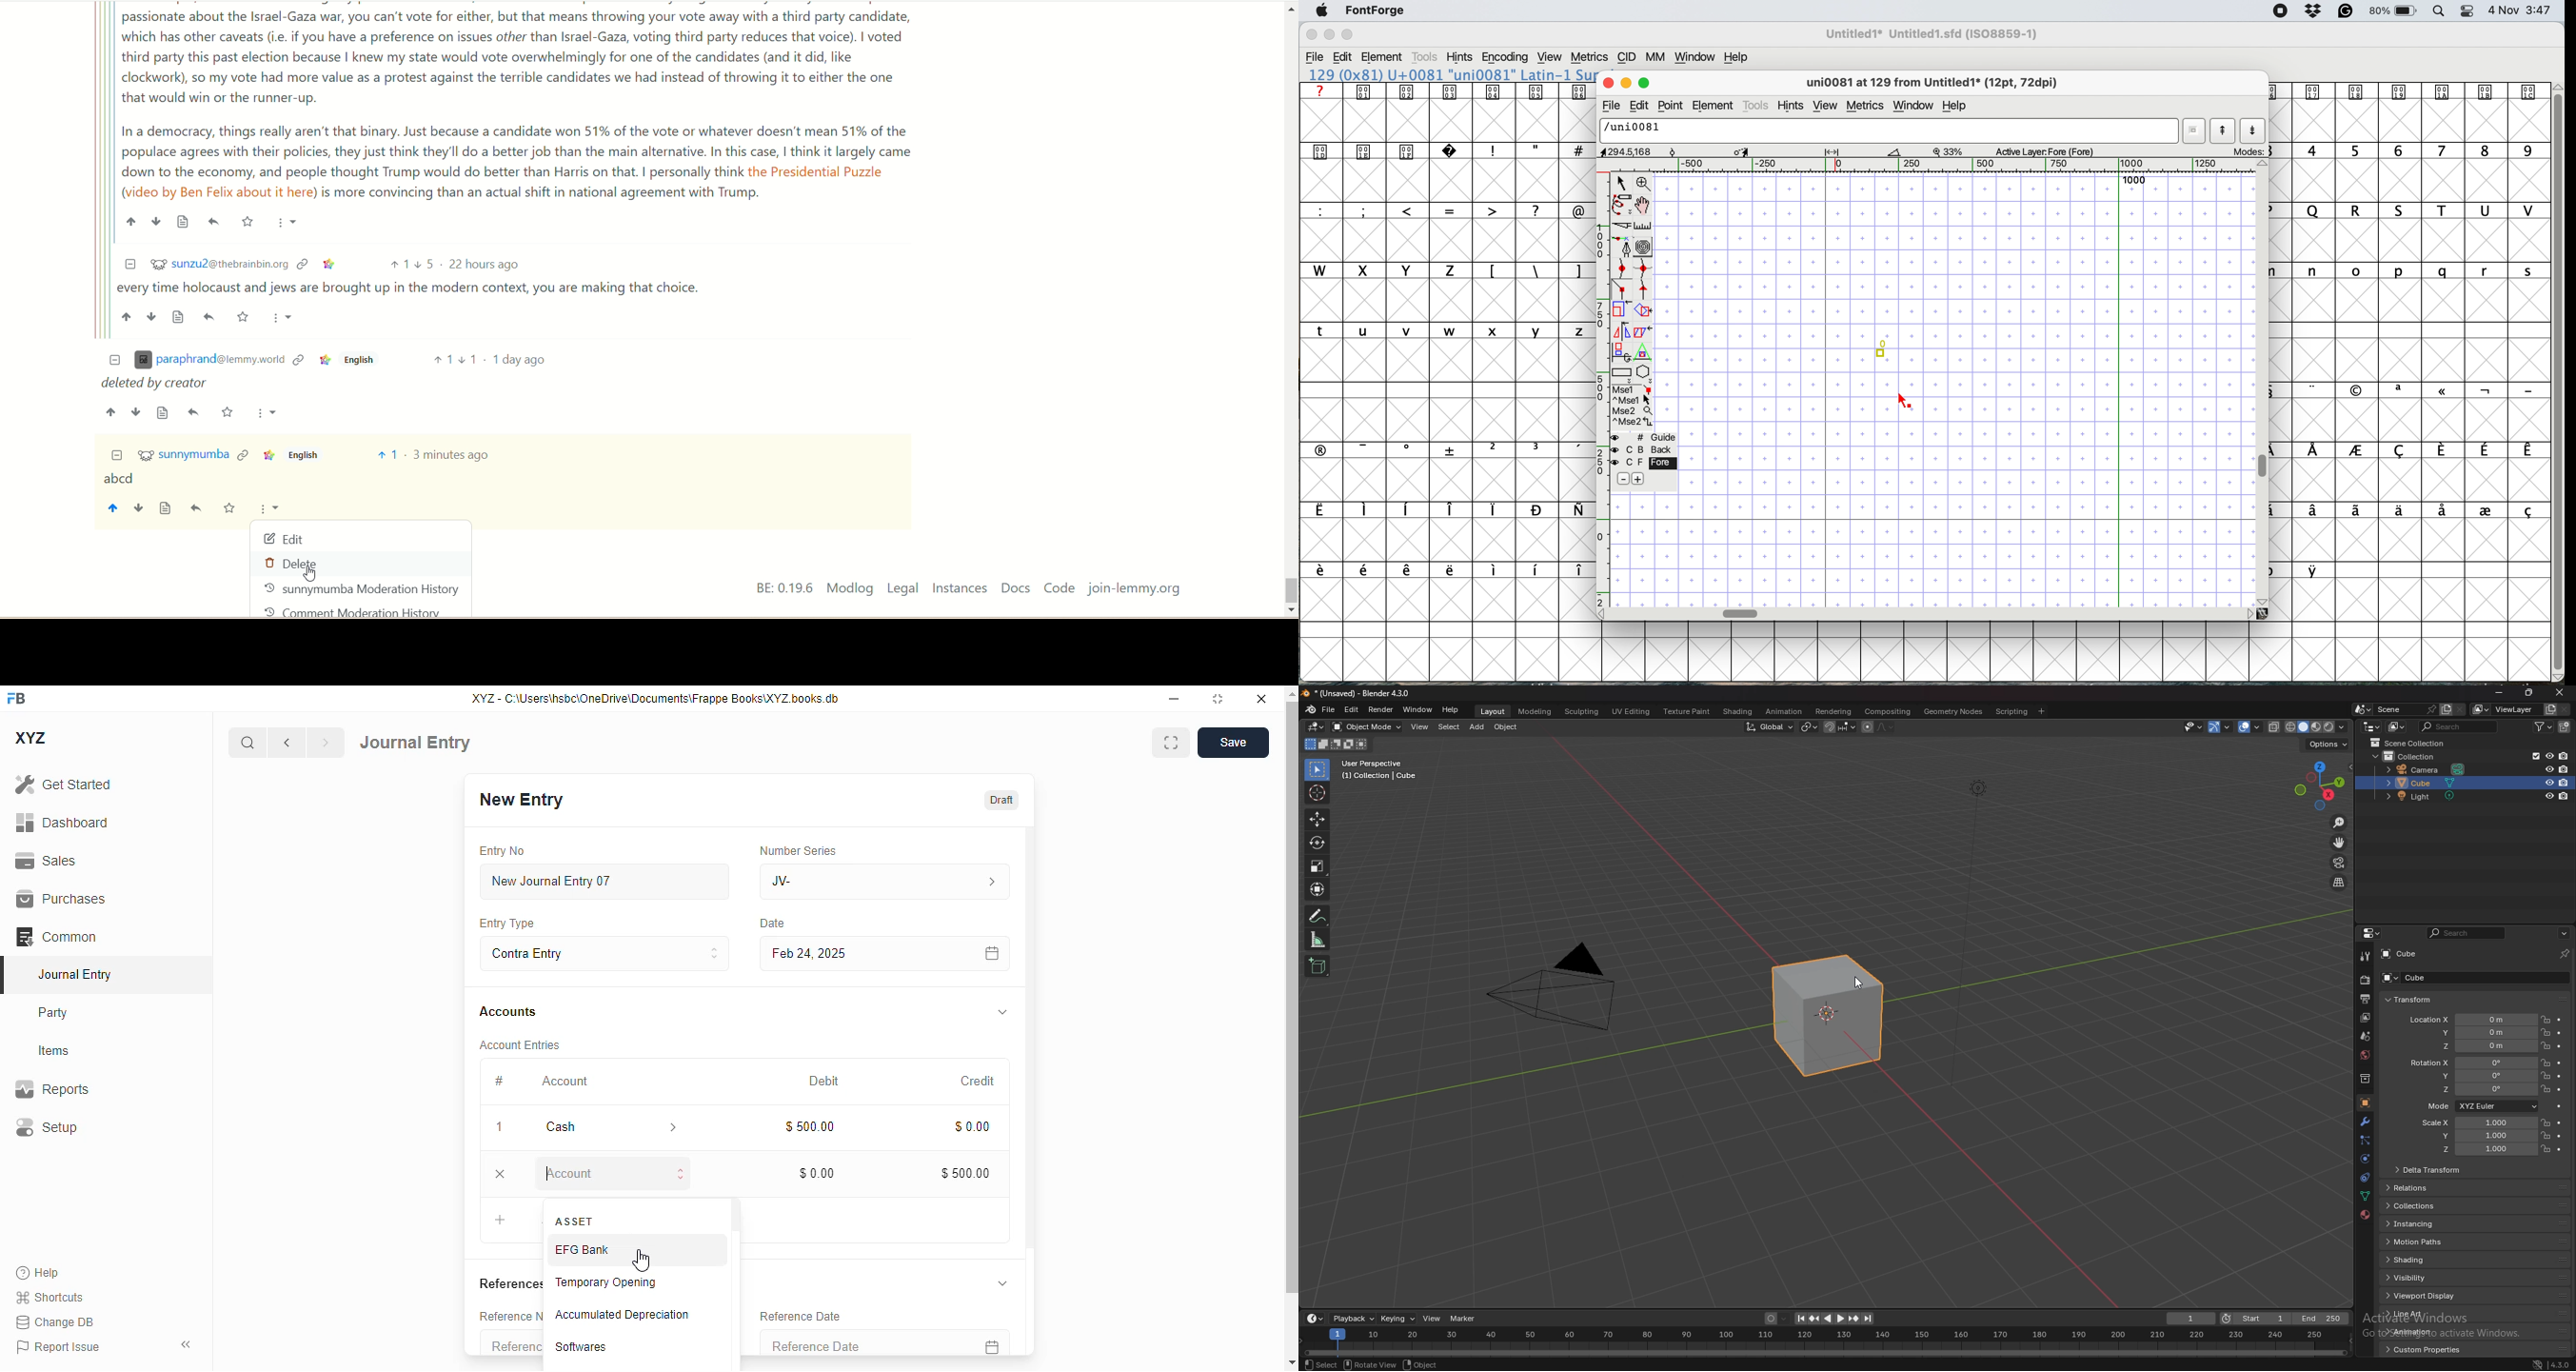 This screenshot has height=1372, width=2576. What do you see at coordinates (50, 1297) in the screenshot?
I see `shortcuts` at bounding box center [50, 1297].